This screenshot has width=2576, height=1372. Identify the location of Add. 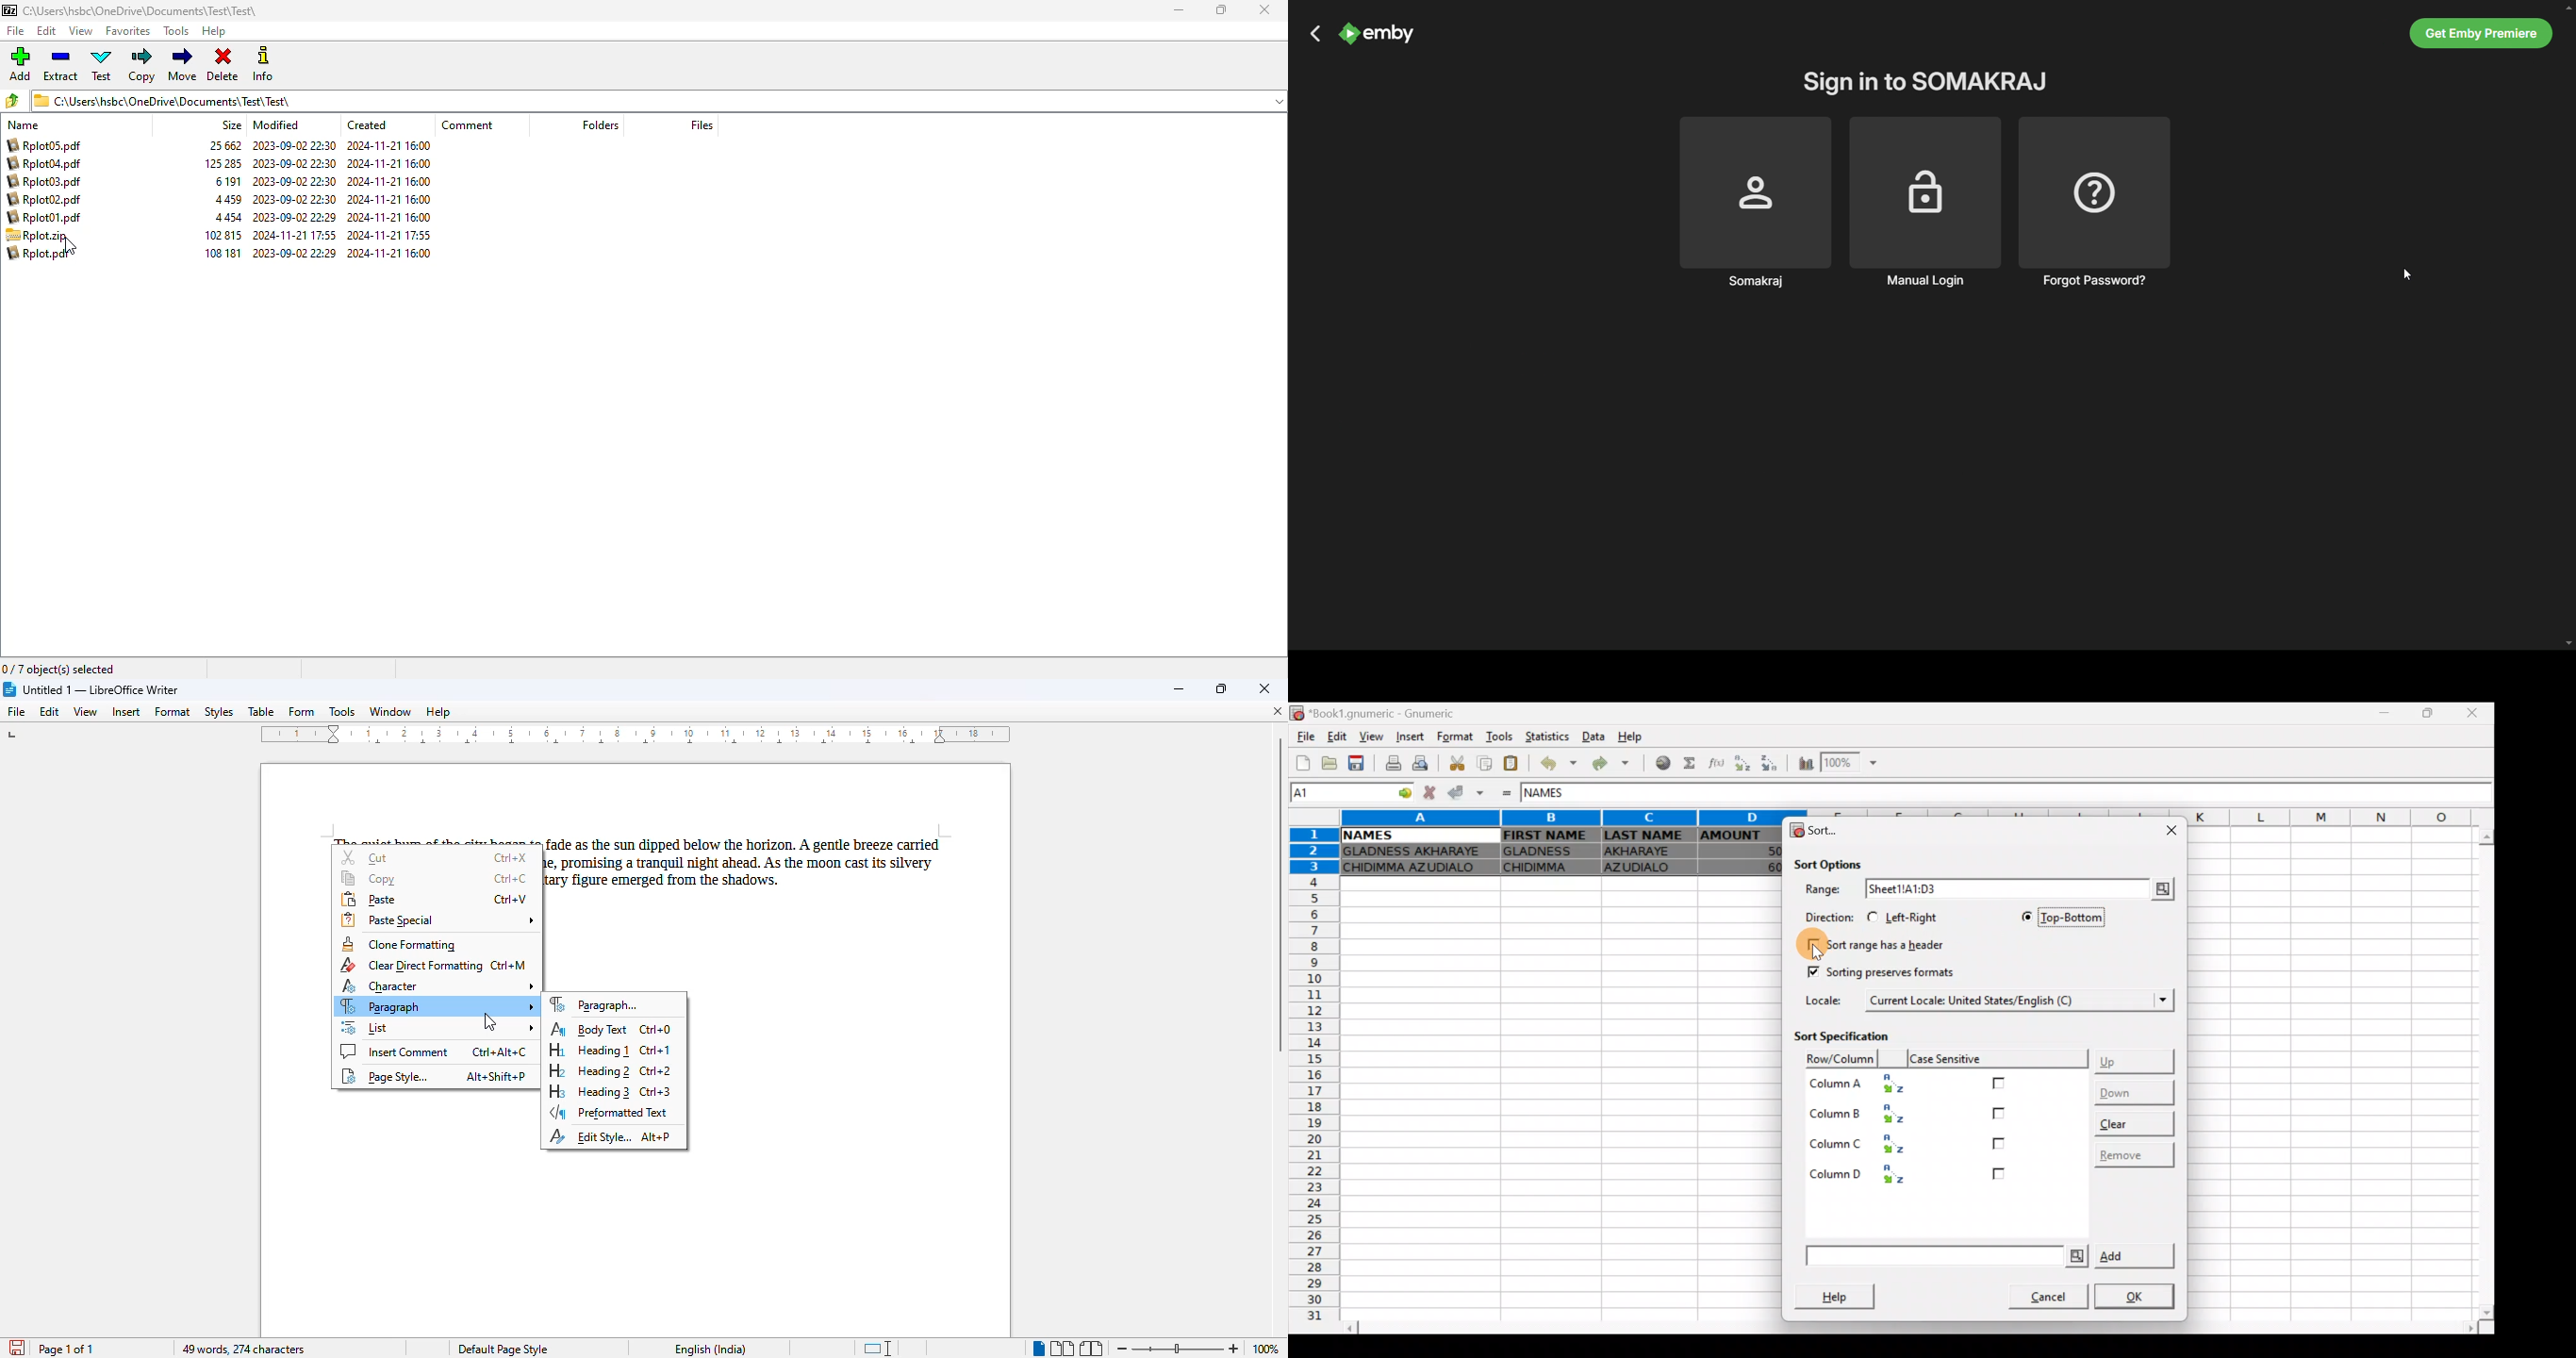
(1988, 1257).